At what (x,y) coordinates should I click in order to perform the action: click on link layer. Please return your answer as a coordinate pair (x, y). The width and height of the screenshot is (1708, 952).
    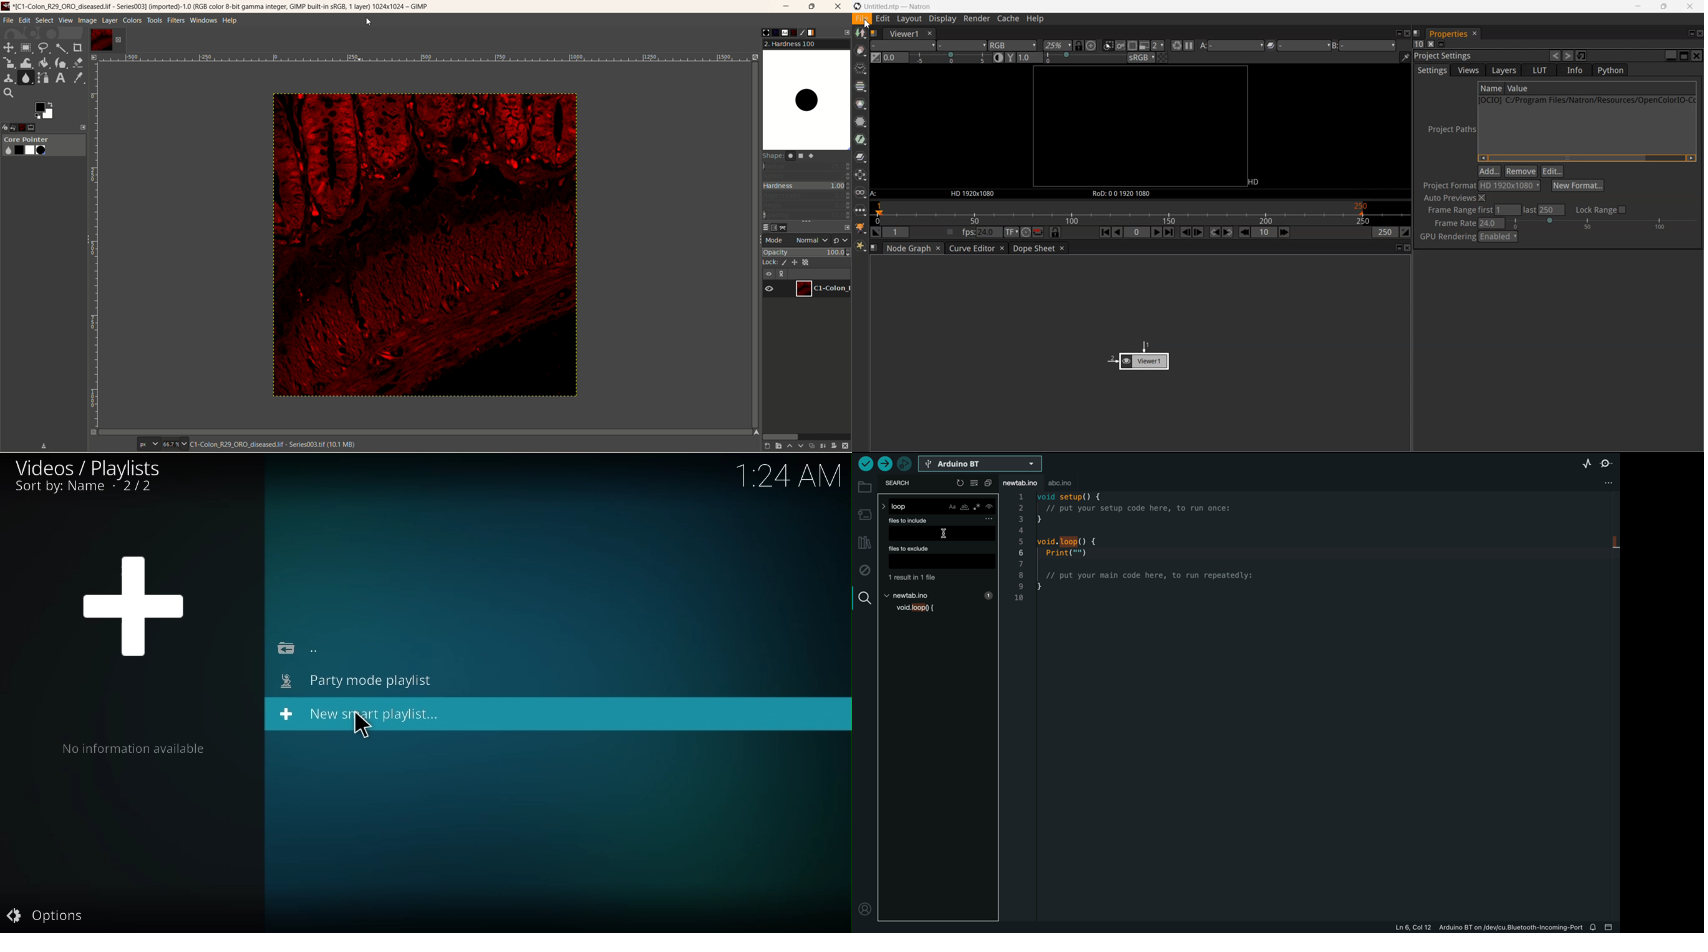
    Looking at the image, I should click on (783, 274).